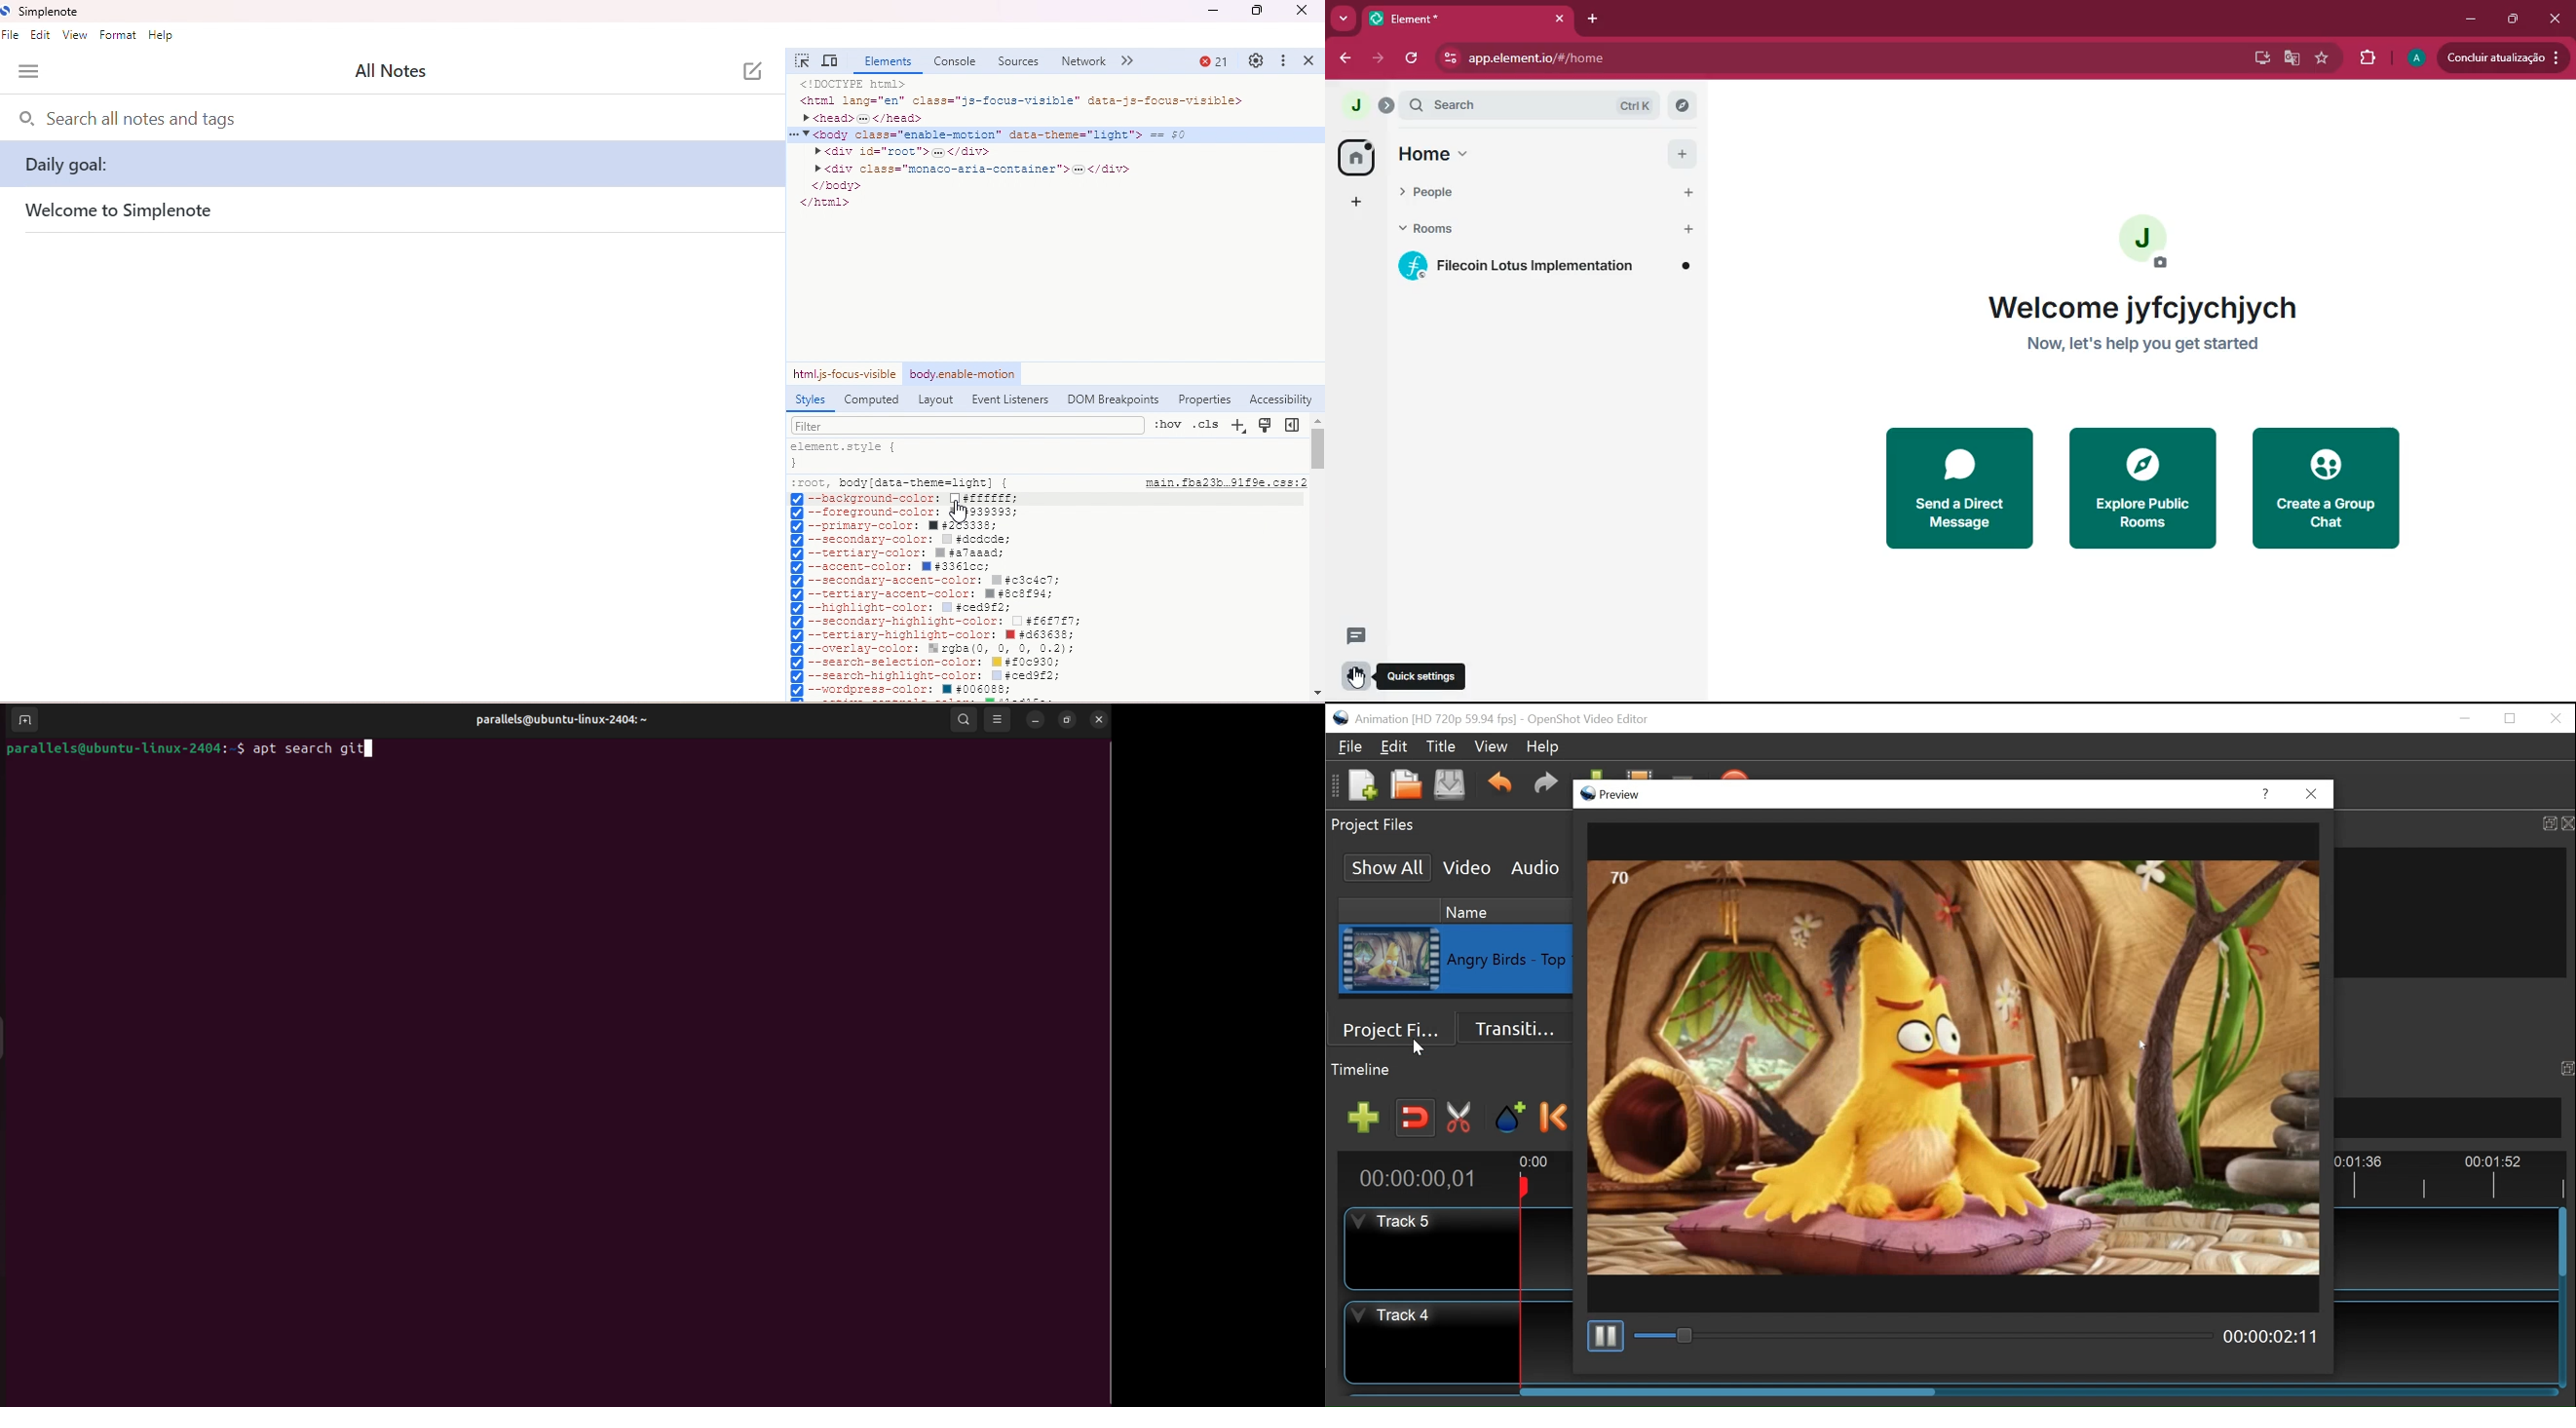  Describe the element at coordinates (1429, 17) in the screenshot. I see `element*` at that location.